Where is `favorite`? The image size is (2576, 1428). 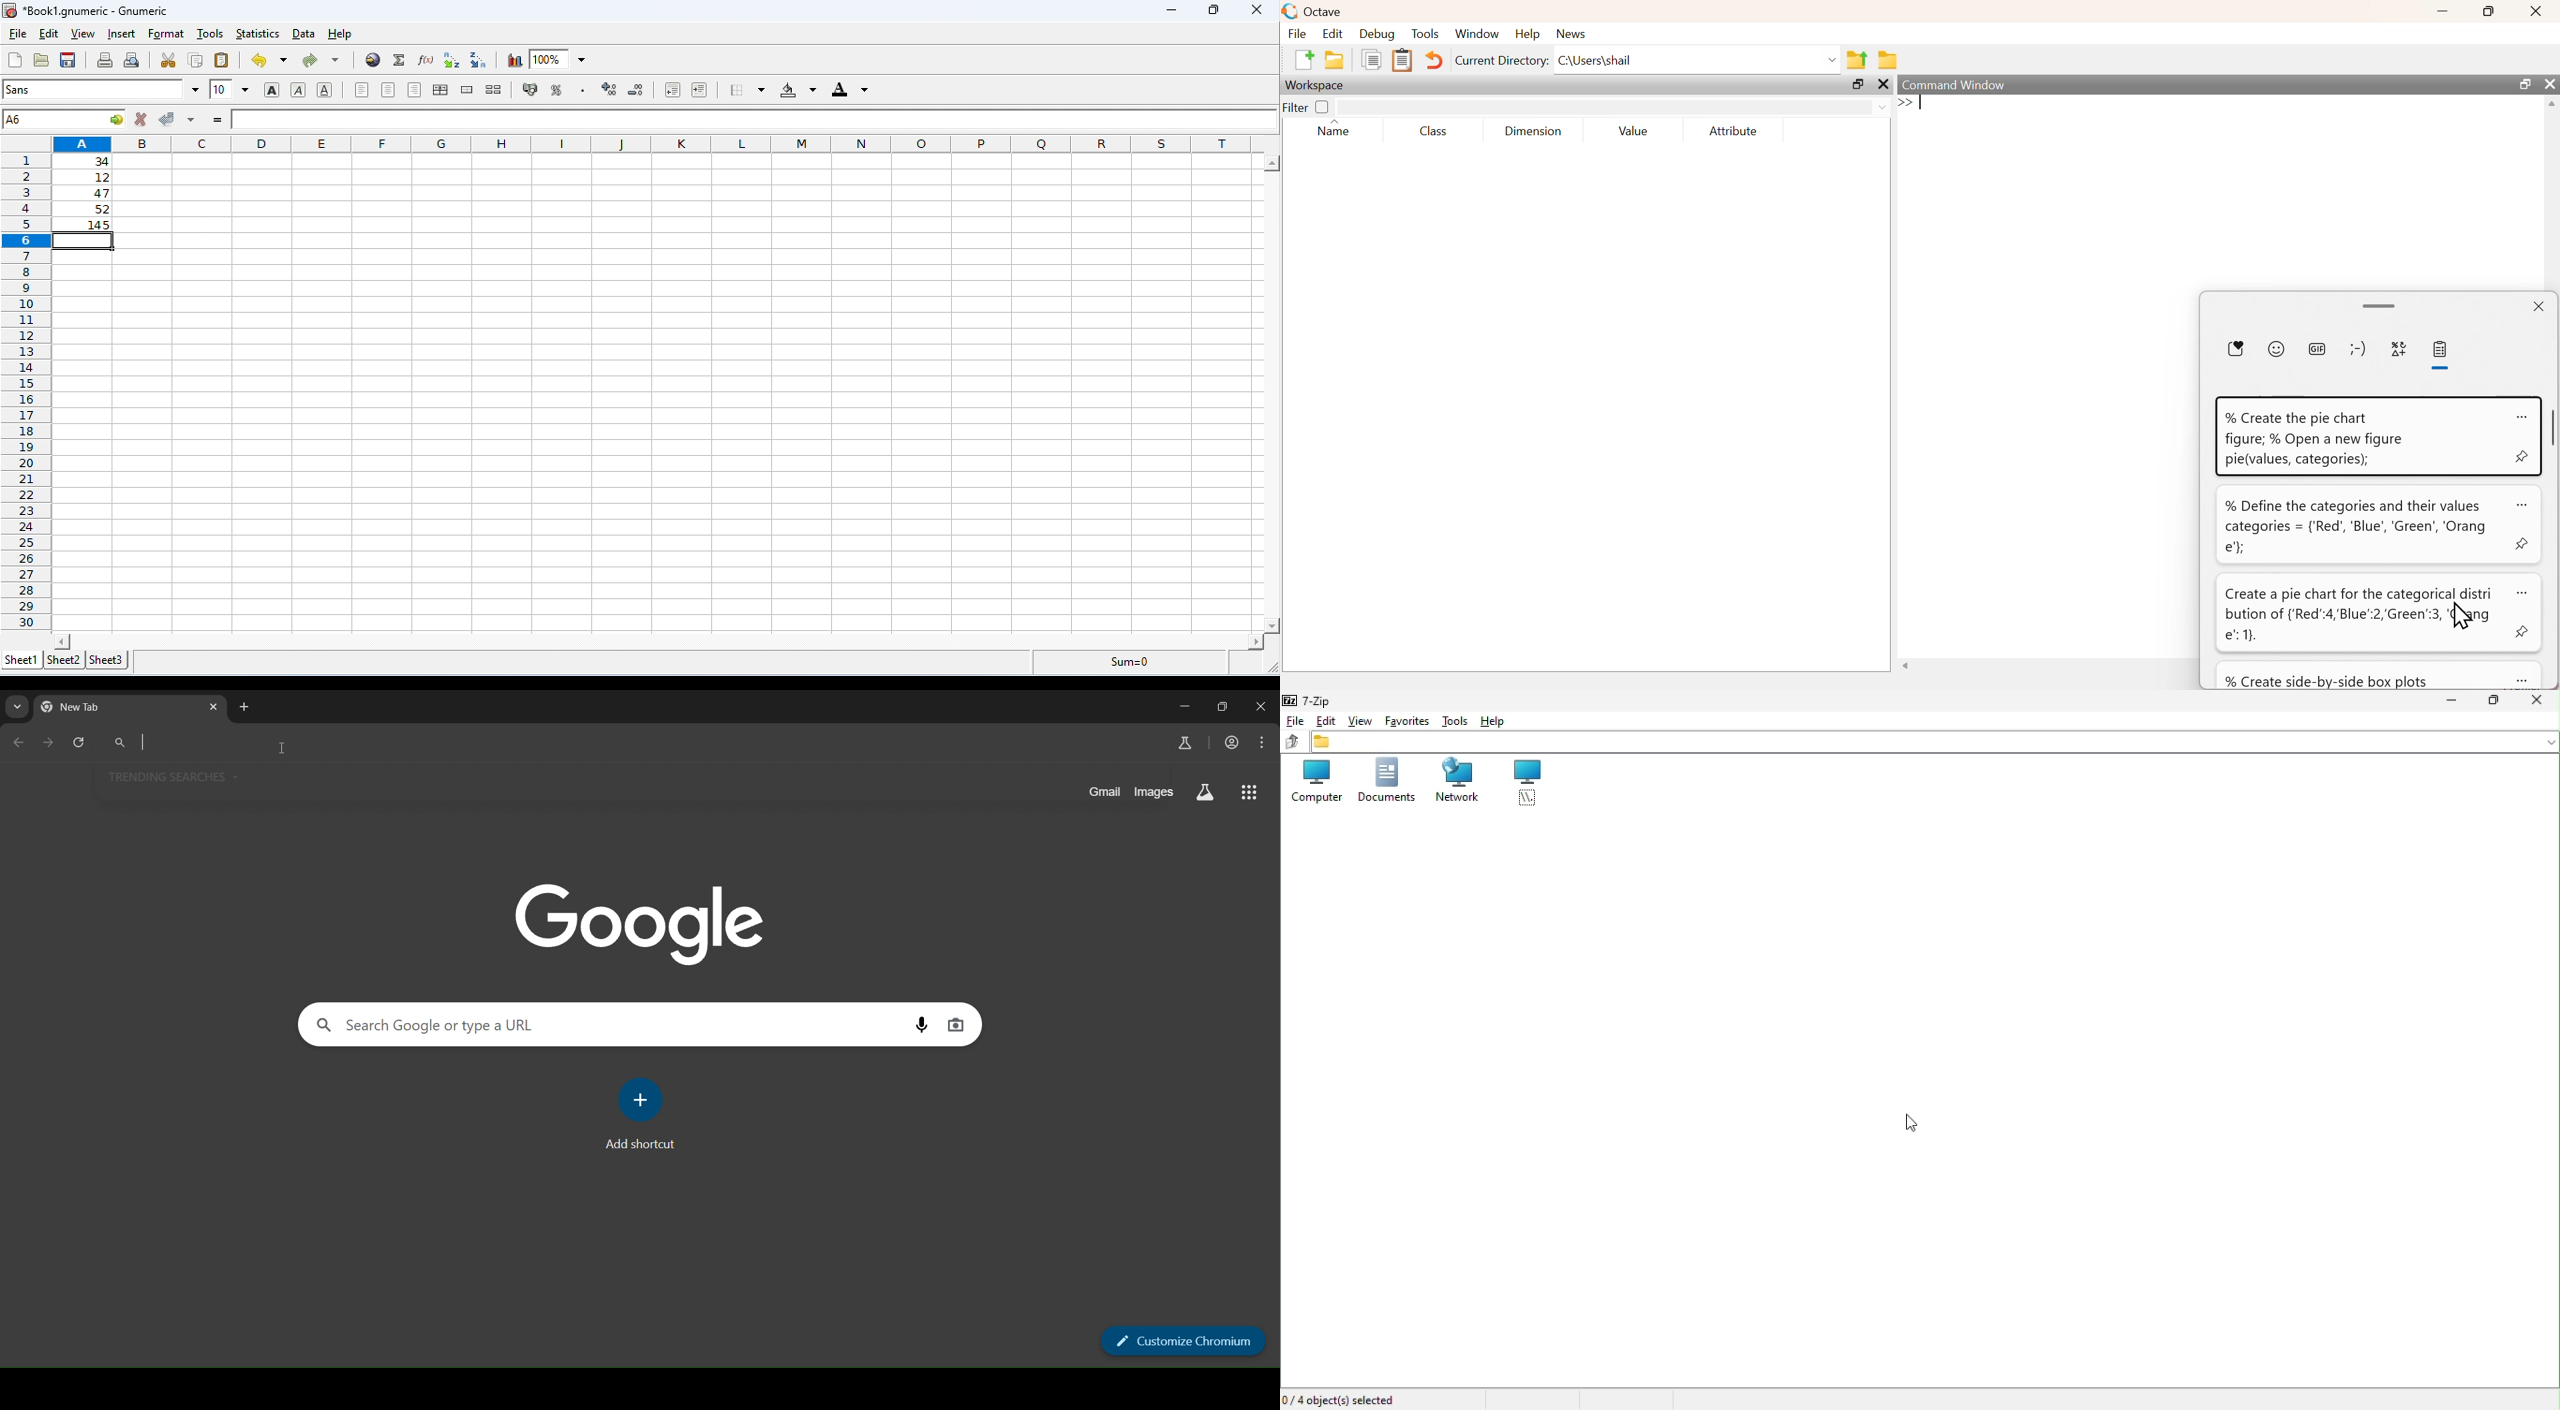
favorite is located at coordinates (2235, 348).